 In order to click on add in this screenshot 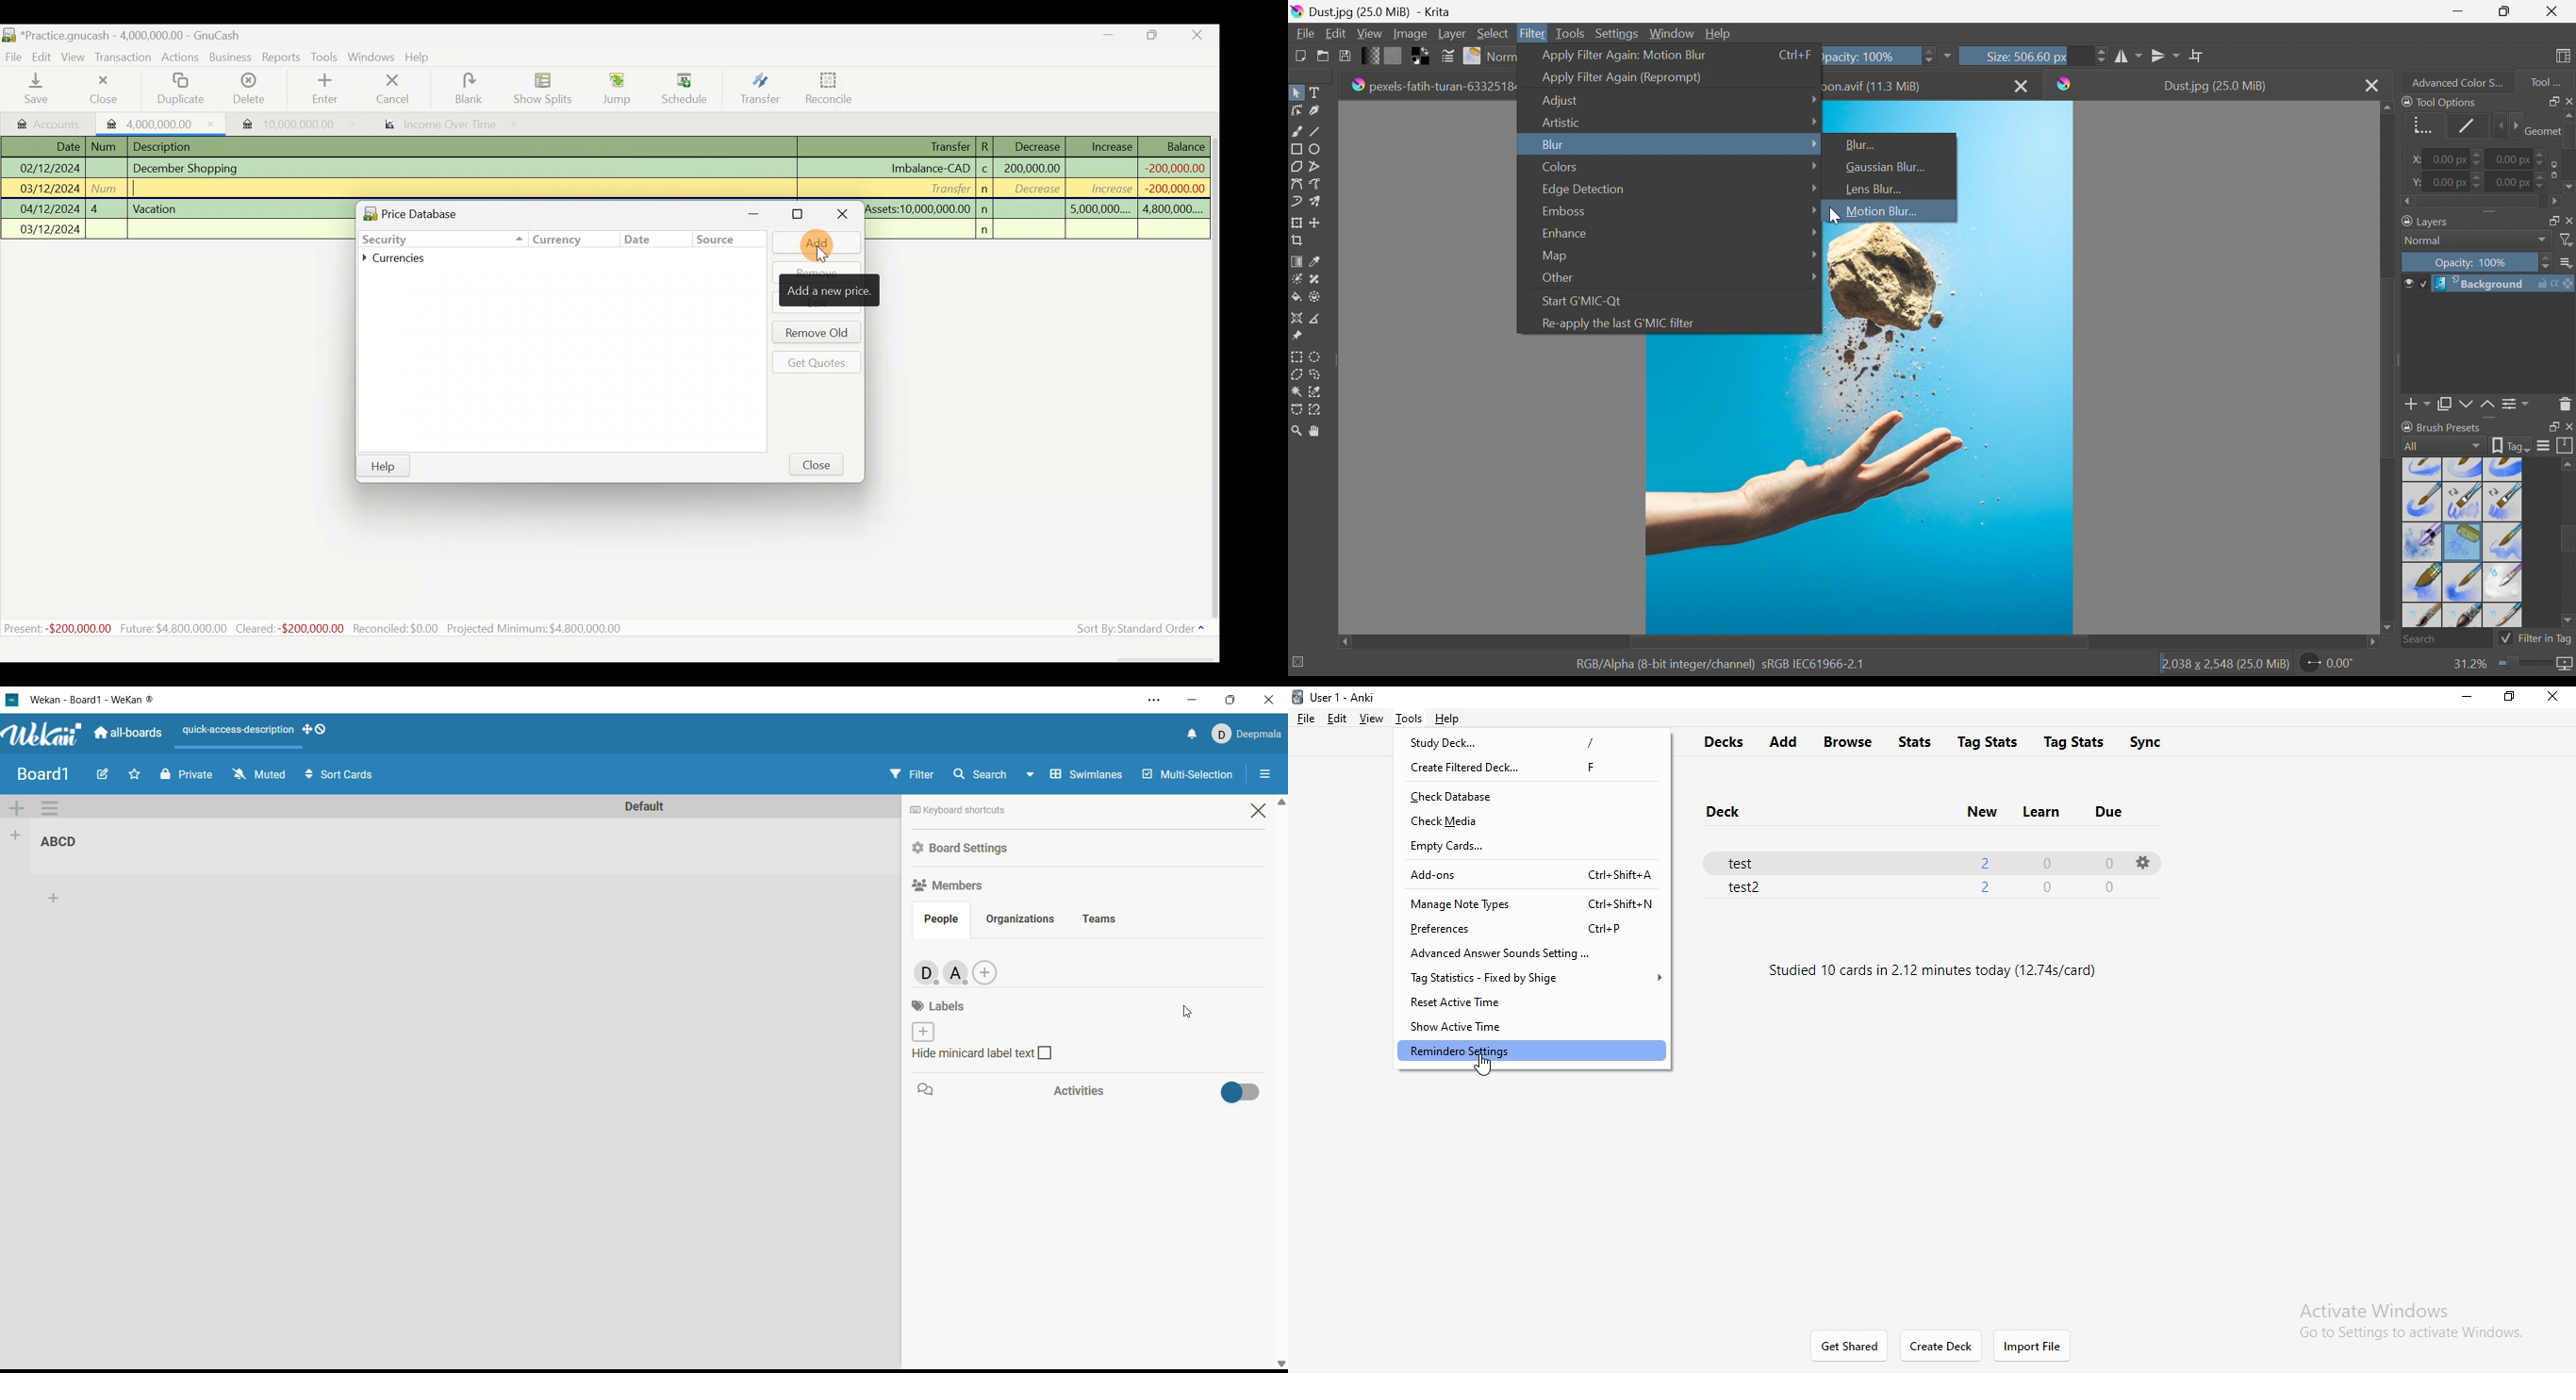, I will do `click(58, 899)`.